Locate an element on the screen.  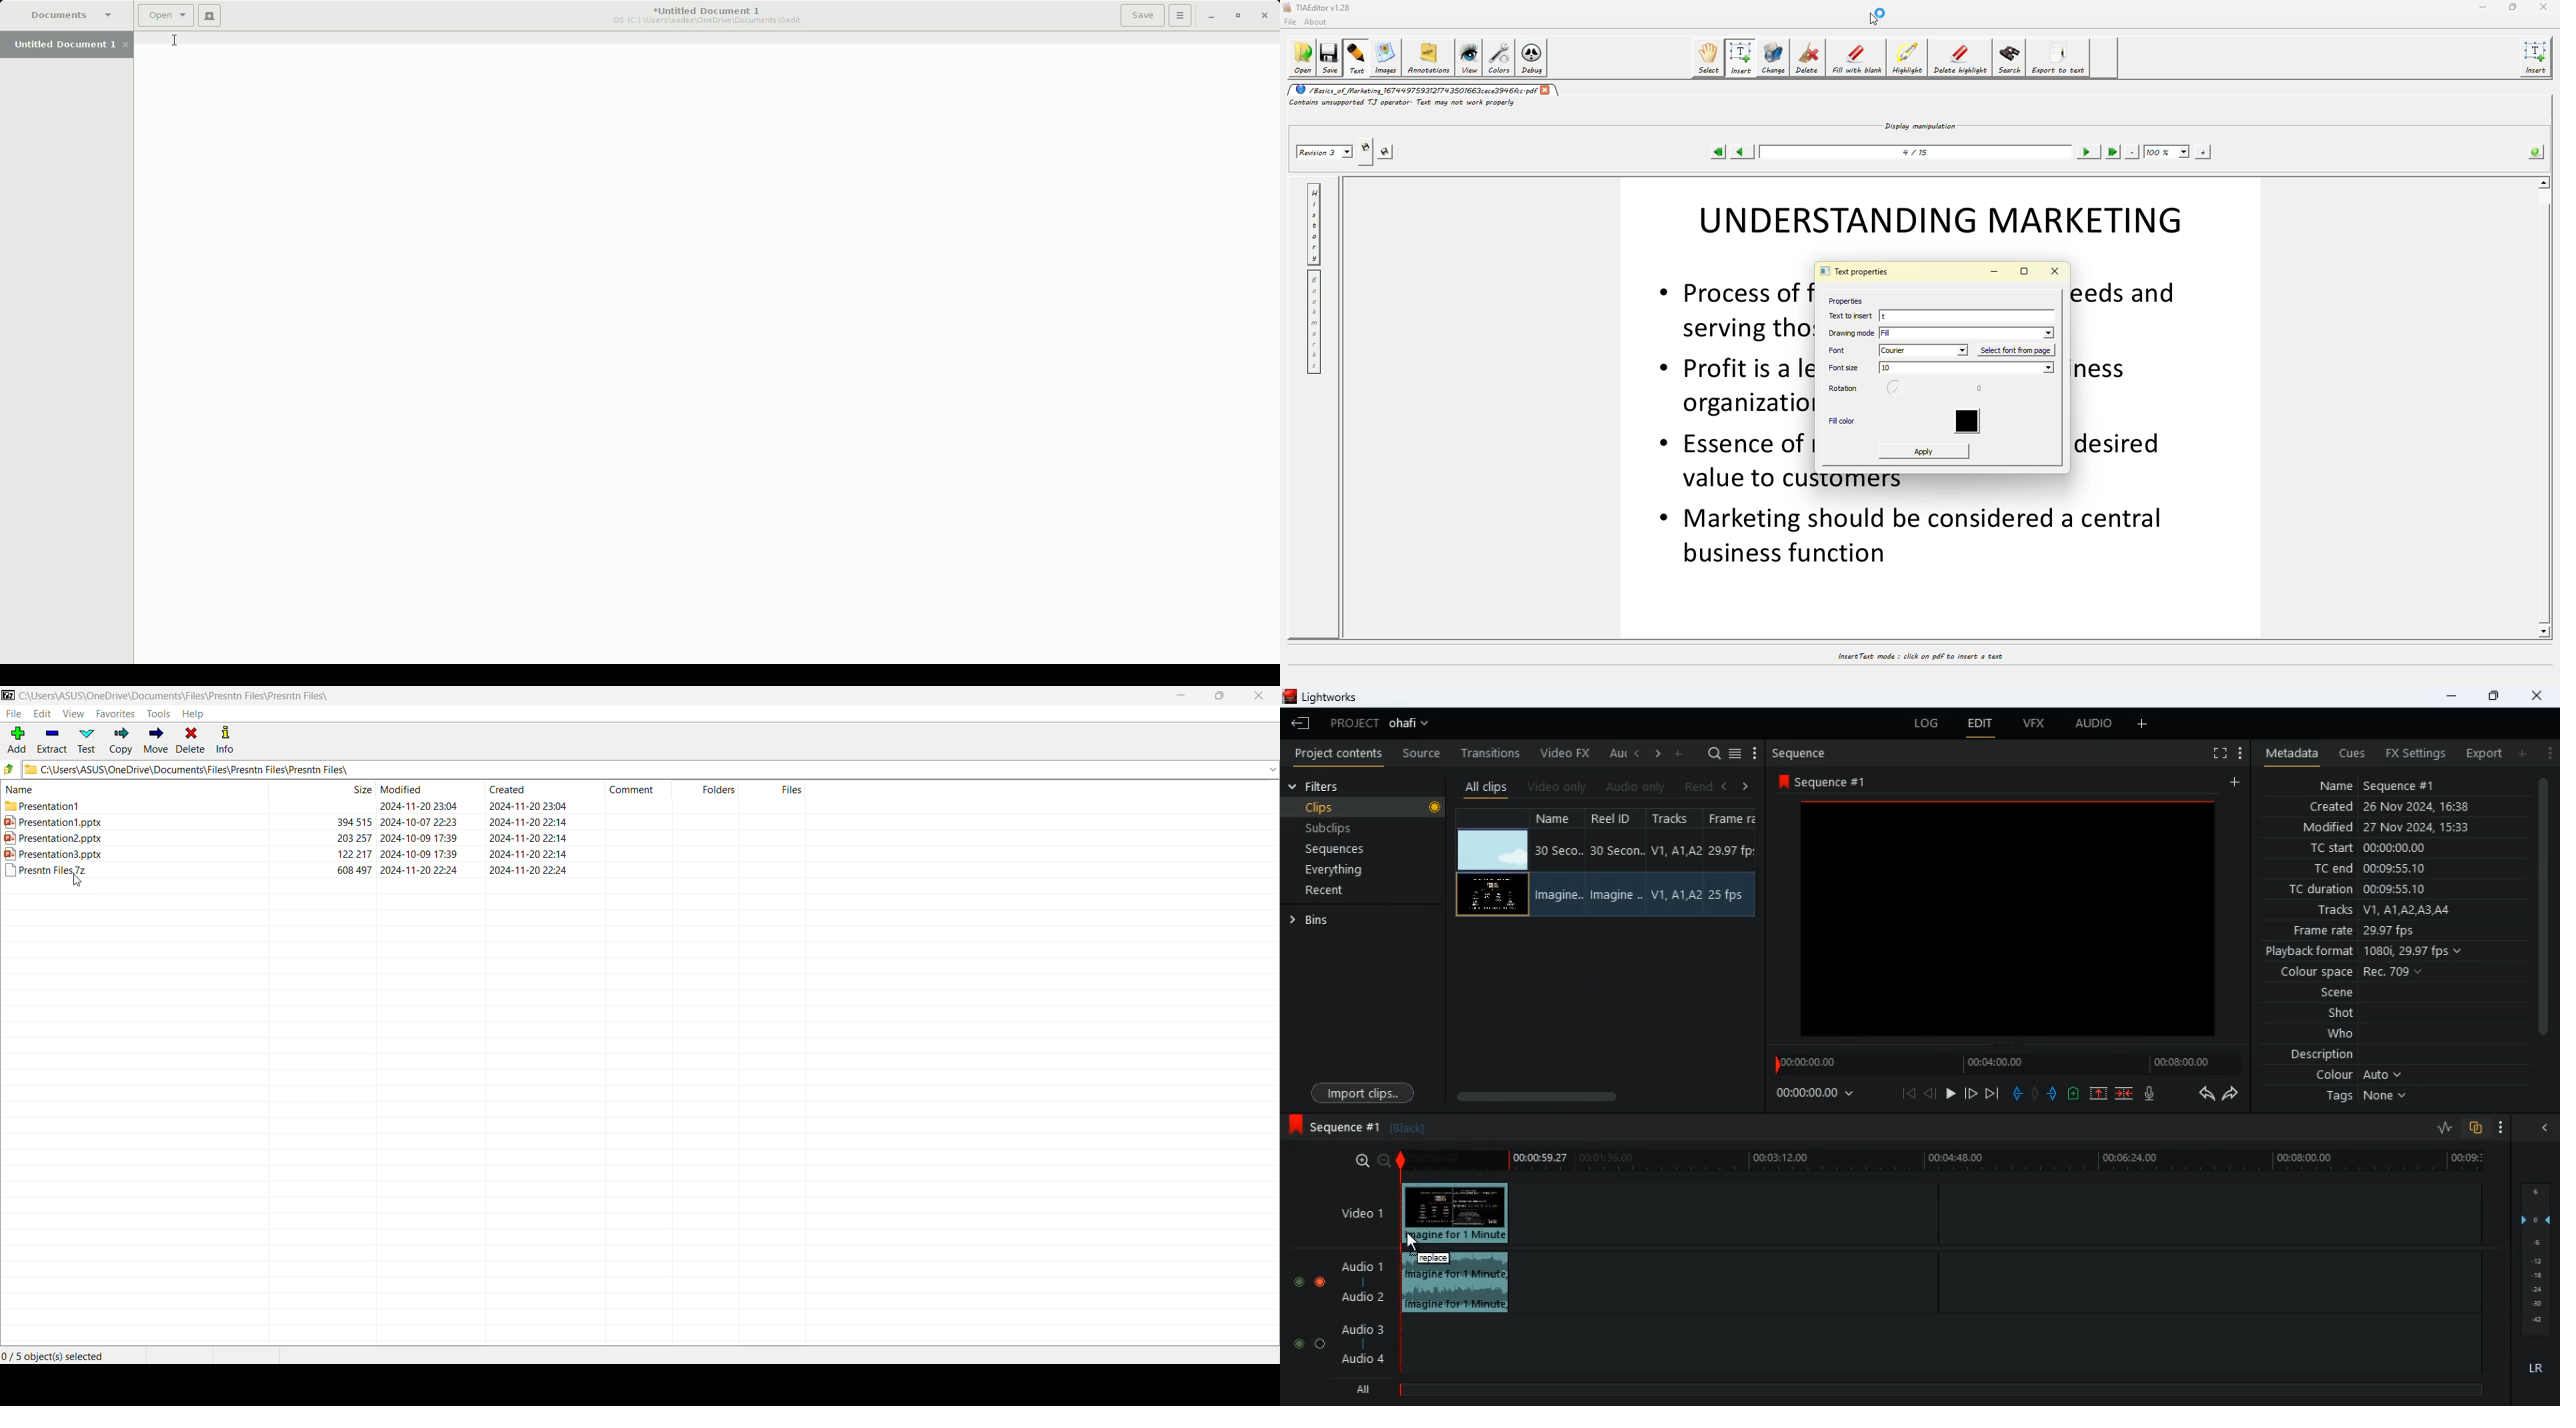
filters is located at coordinates (1326, 787).